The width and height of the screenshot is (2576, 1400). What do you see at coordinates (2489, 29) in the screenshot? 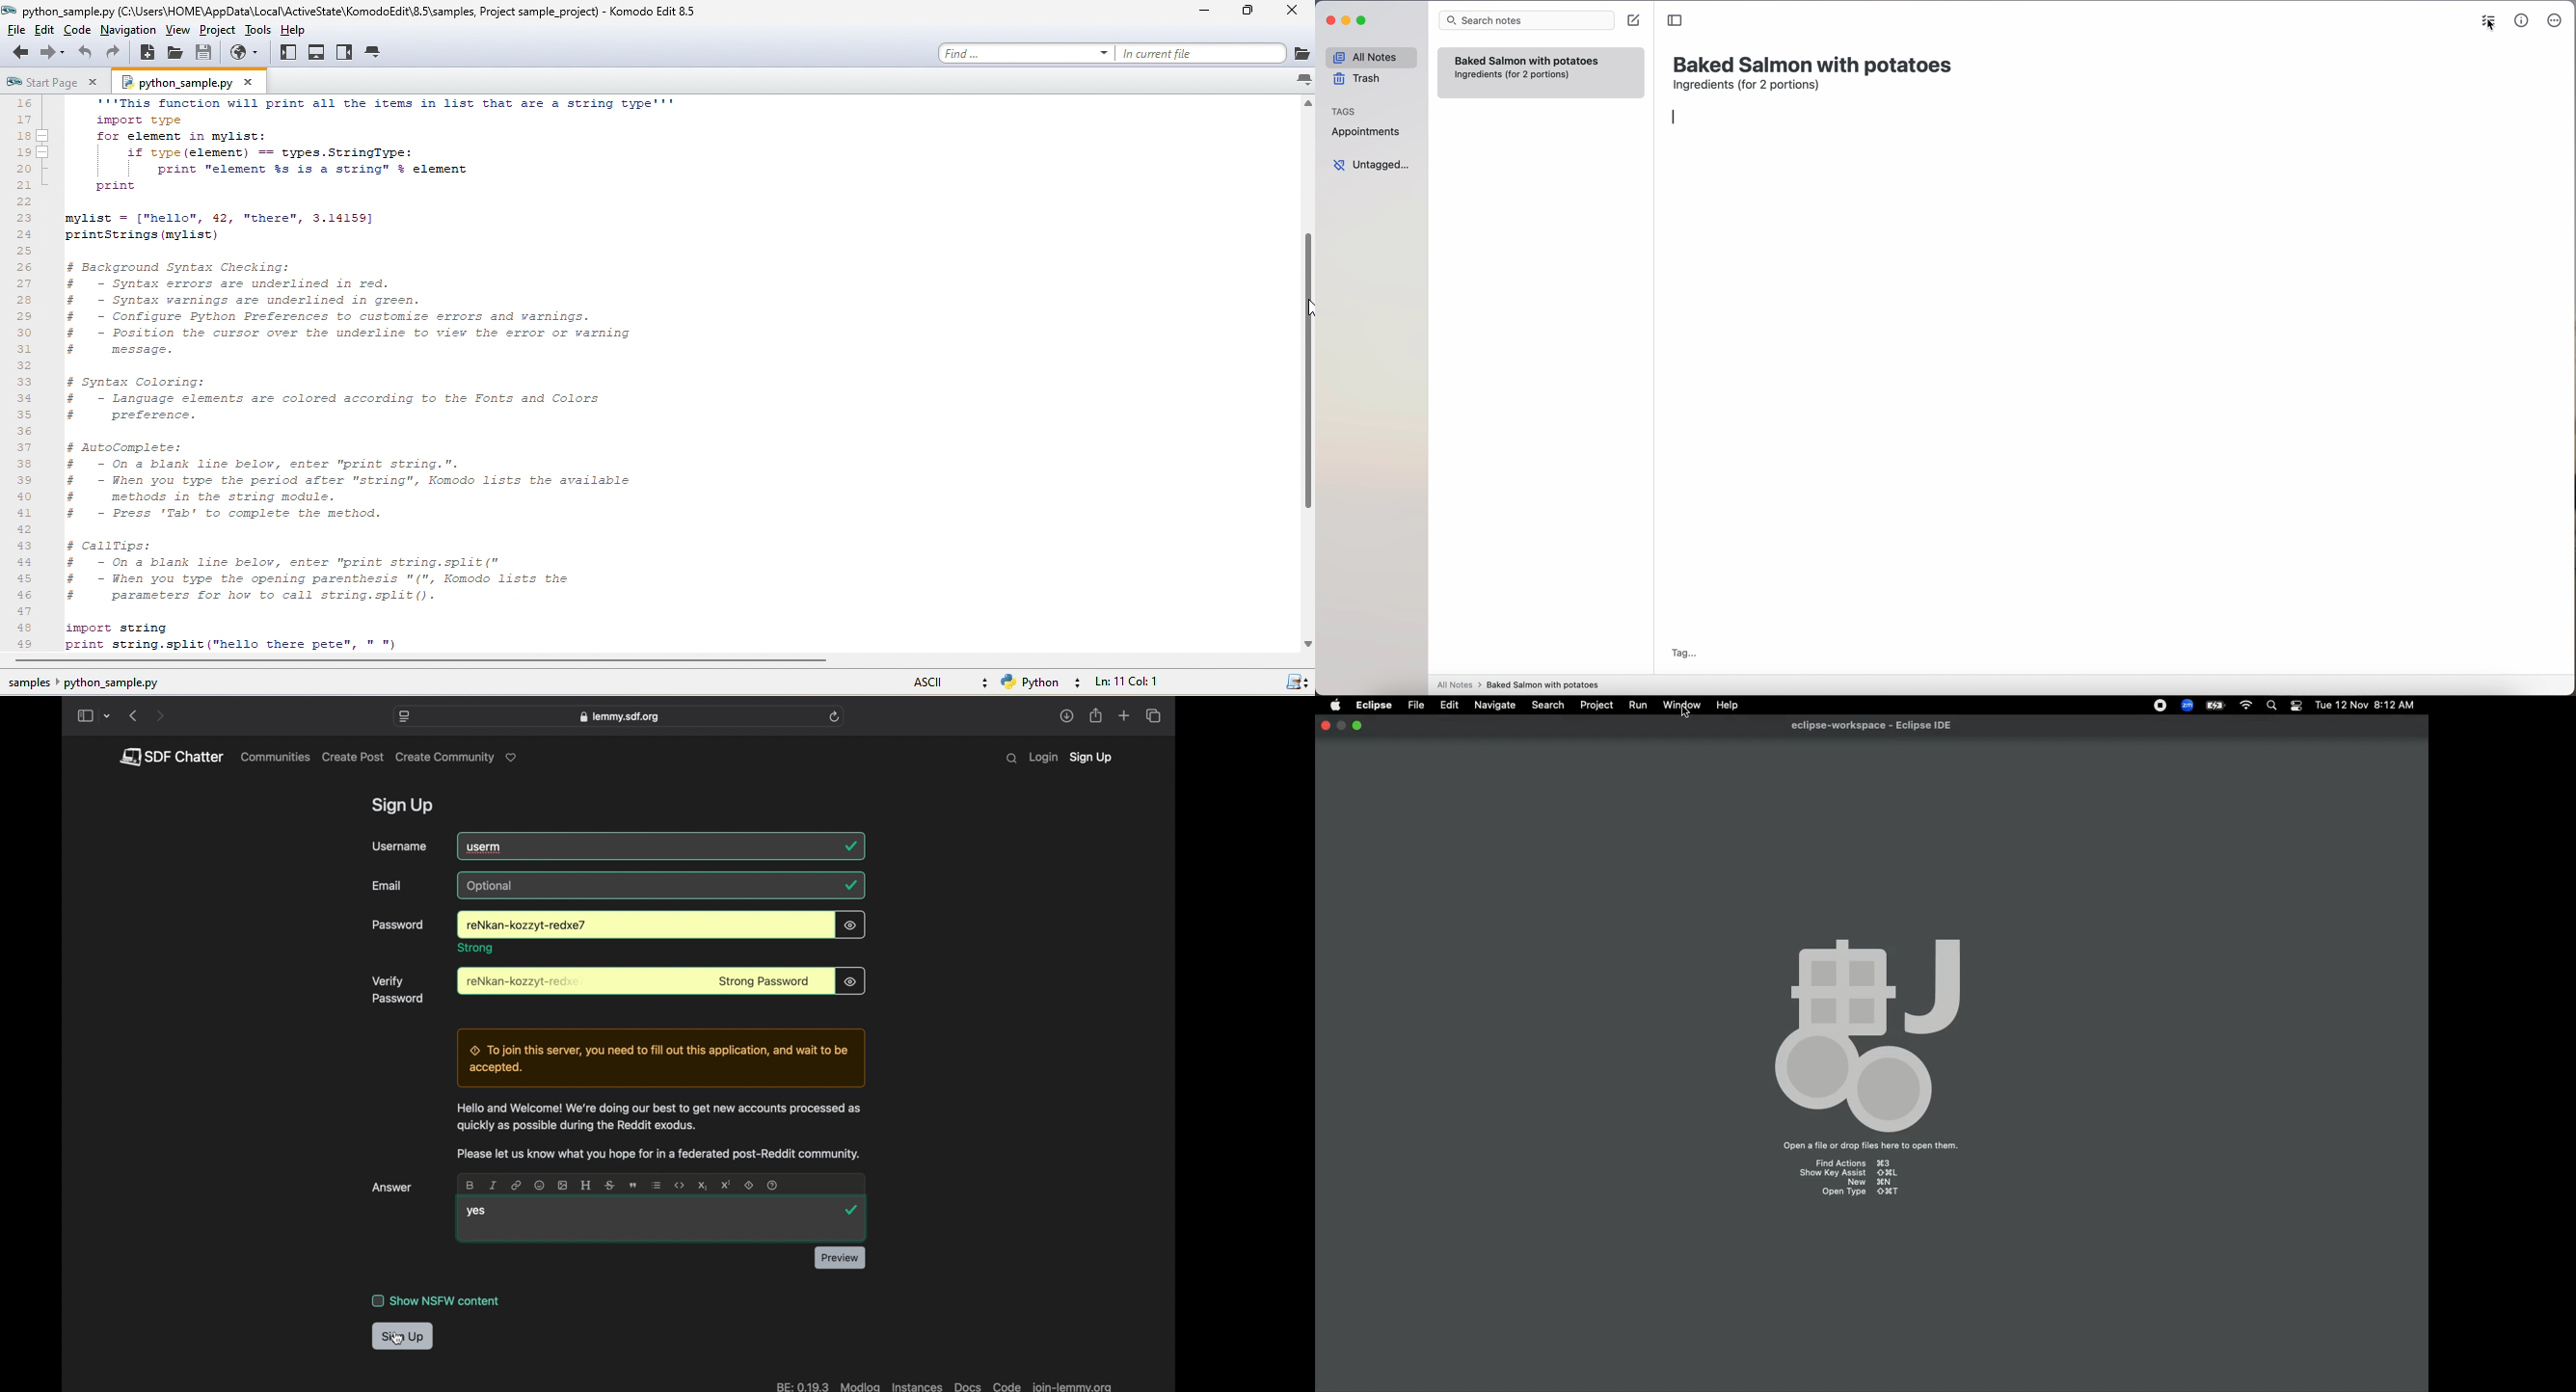
I see `cursor` at bounding box center [2489, 29].